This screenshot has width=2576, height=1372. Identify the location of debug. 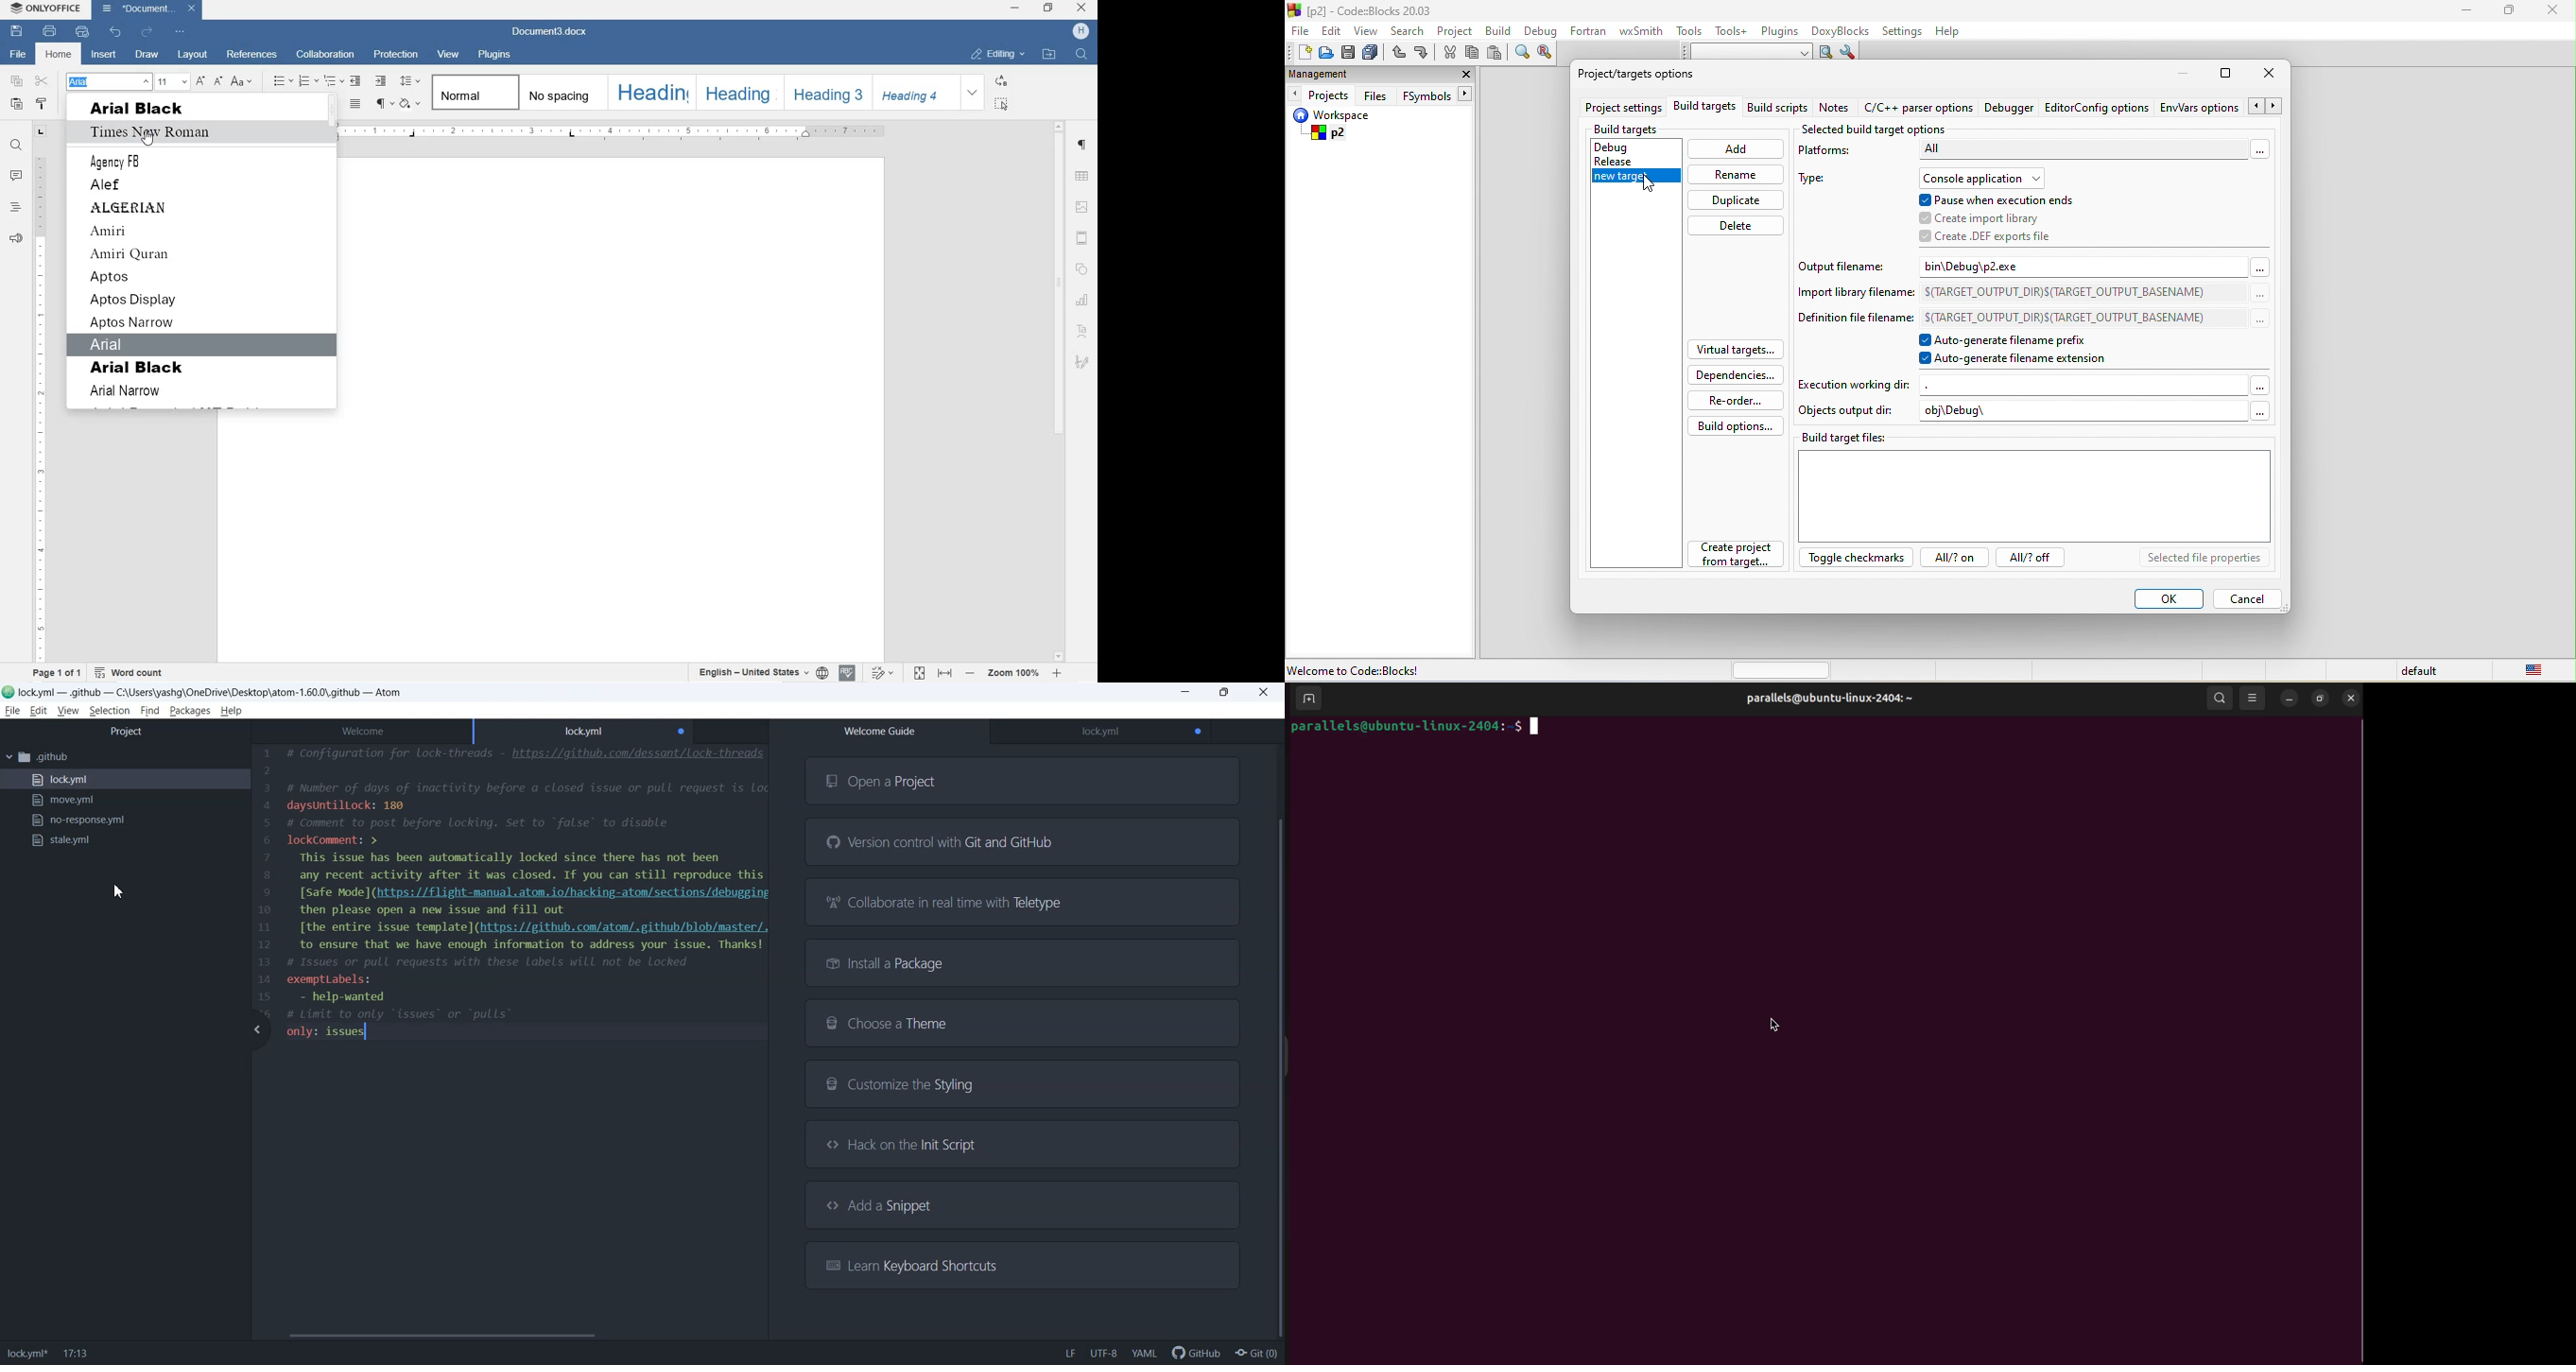
(1630, 145).